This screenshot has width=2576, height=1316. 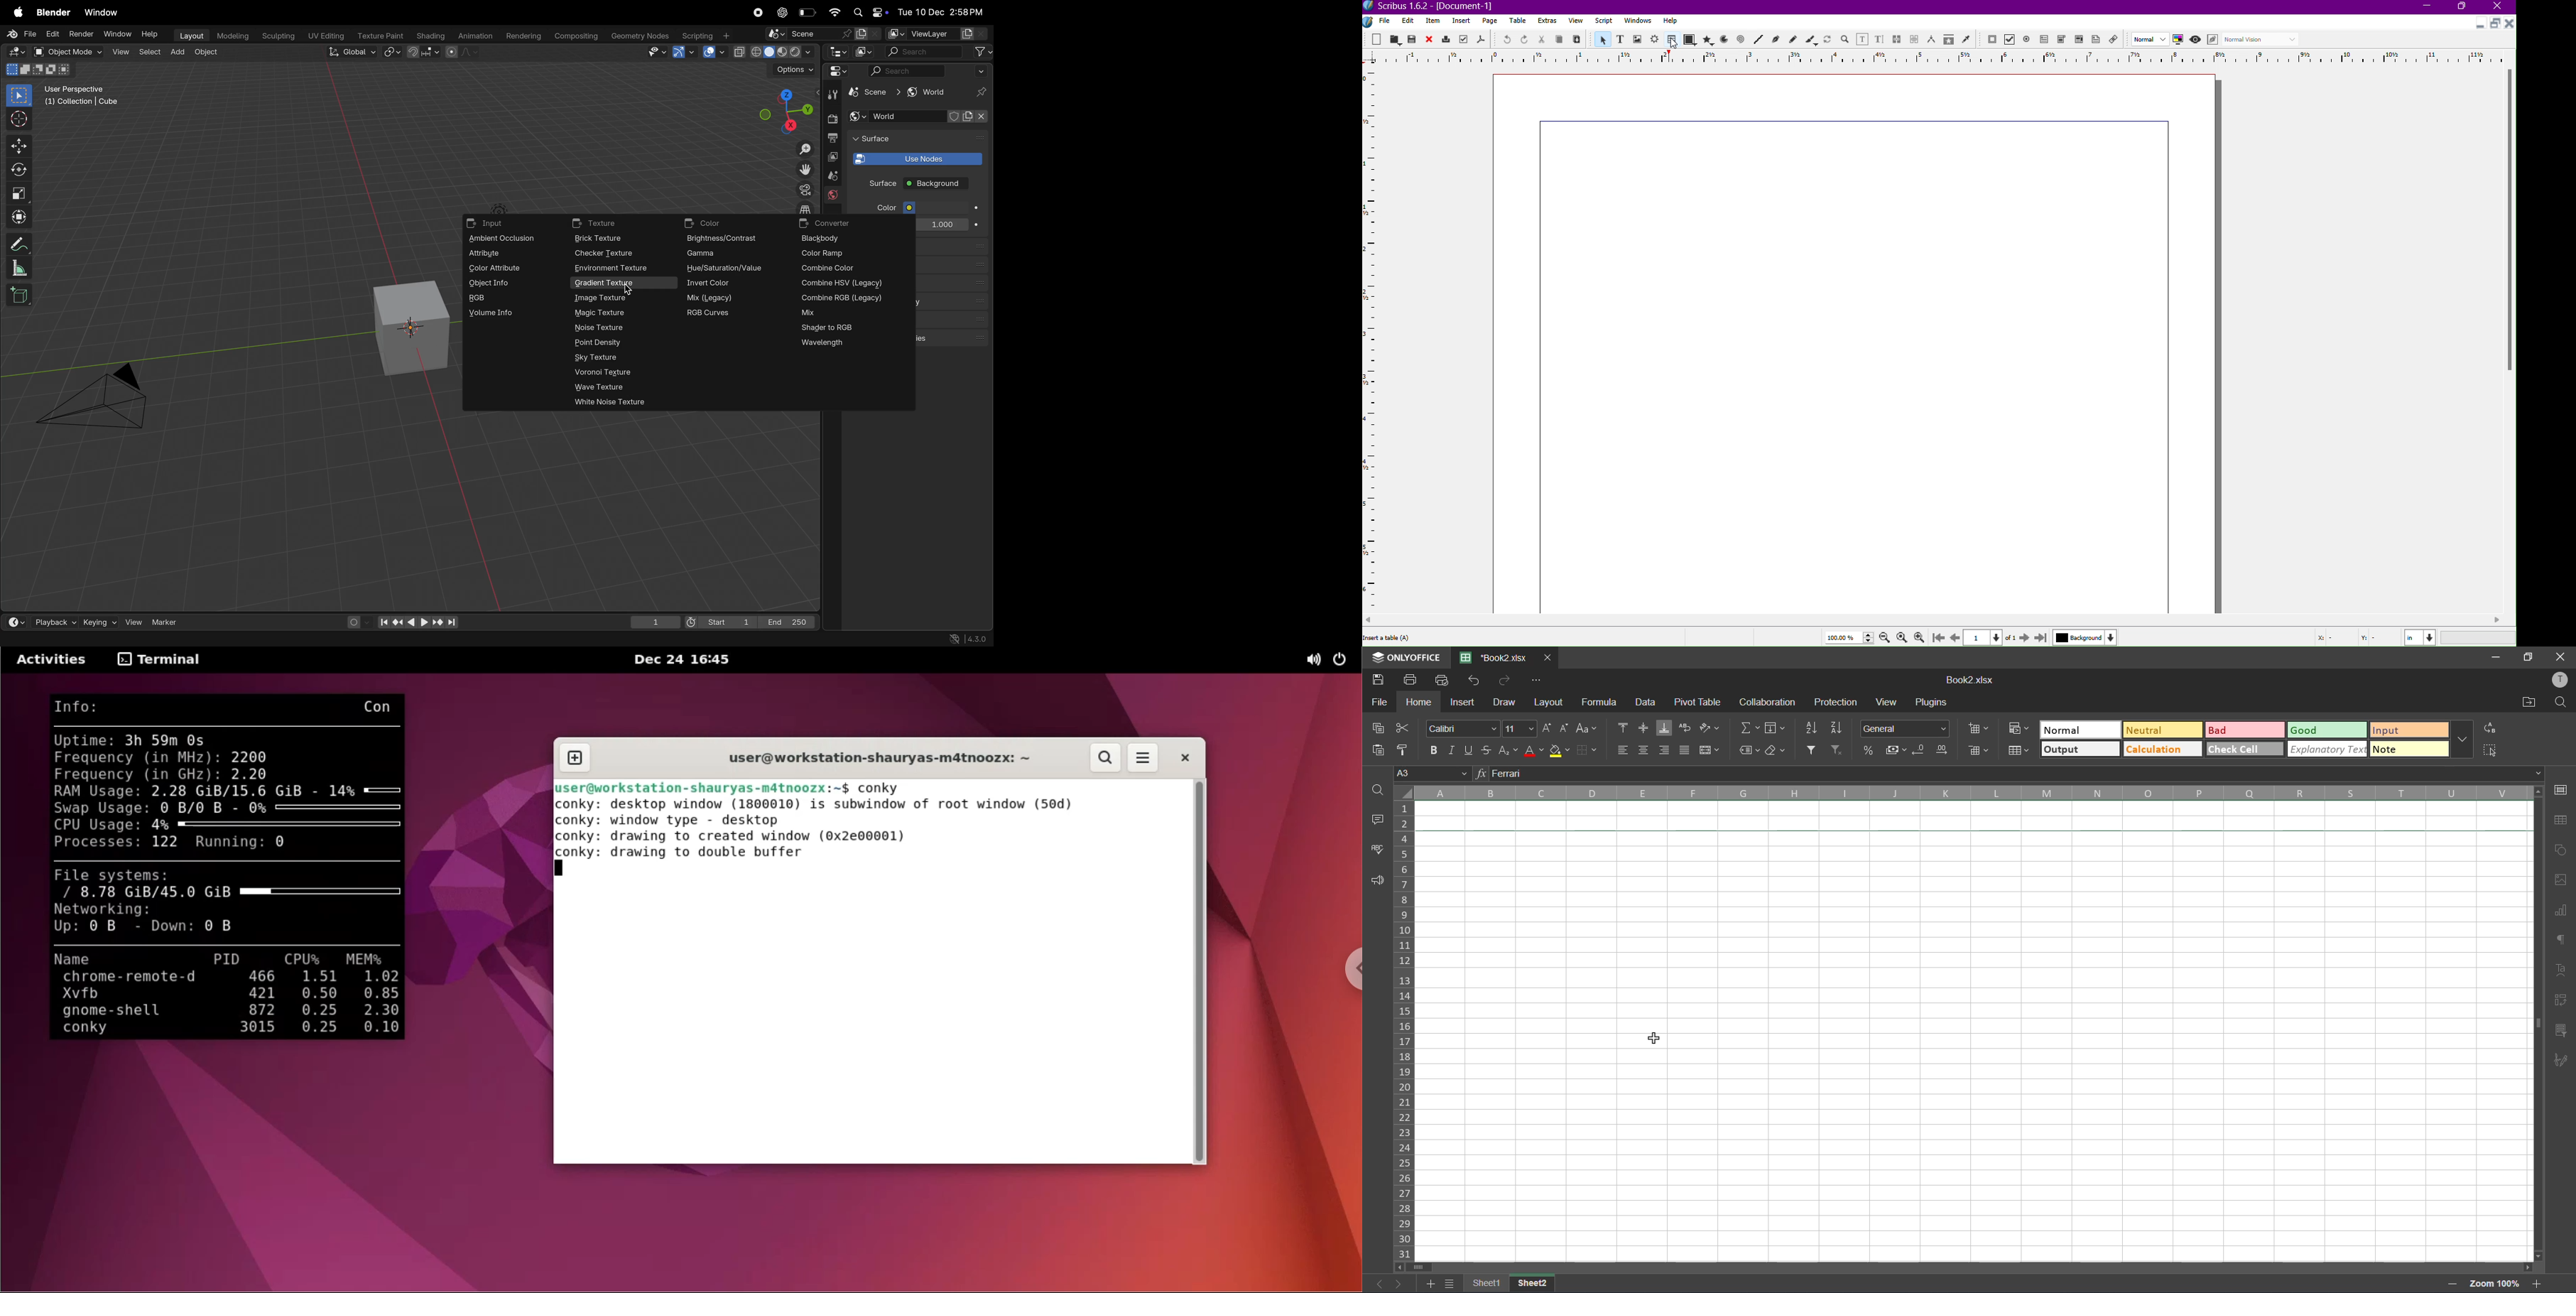 What do you see at coordinates (1741, 40) in the screenshot?
I see `Spiral` at bounding box center [1741, 40].